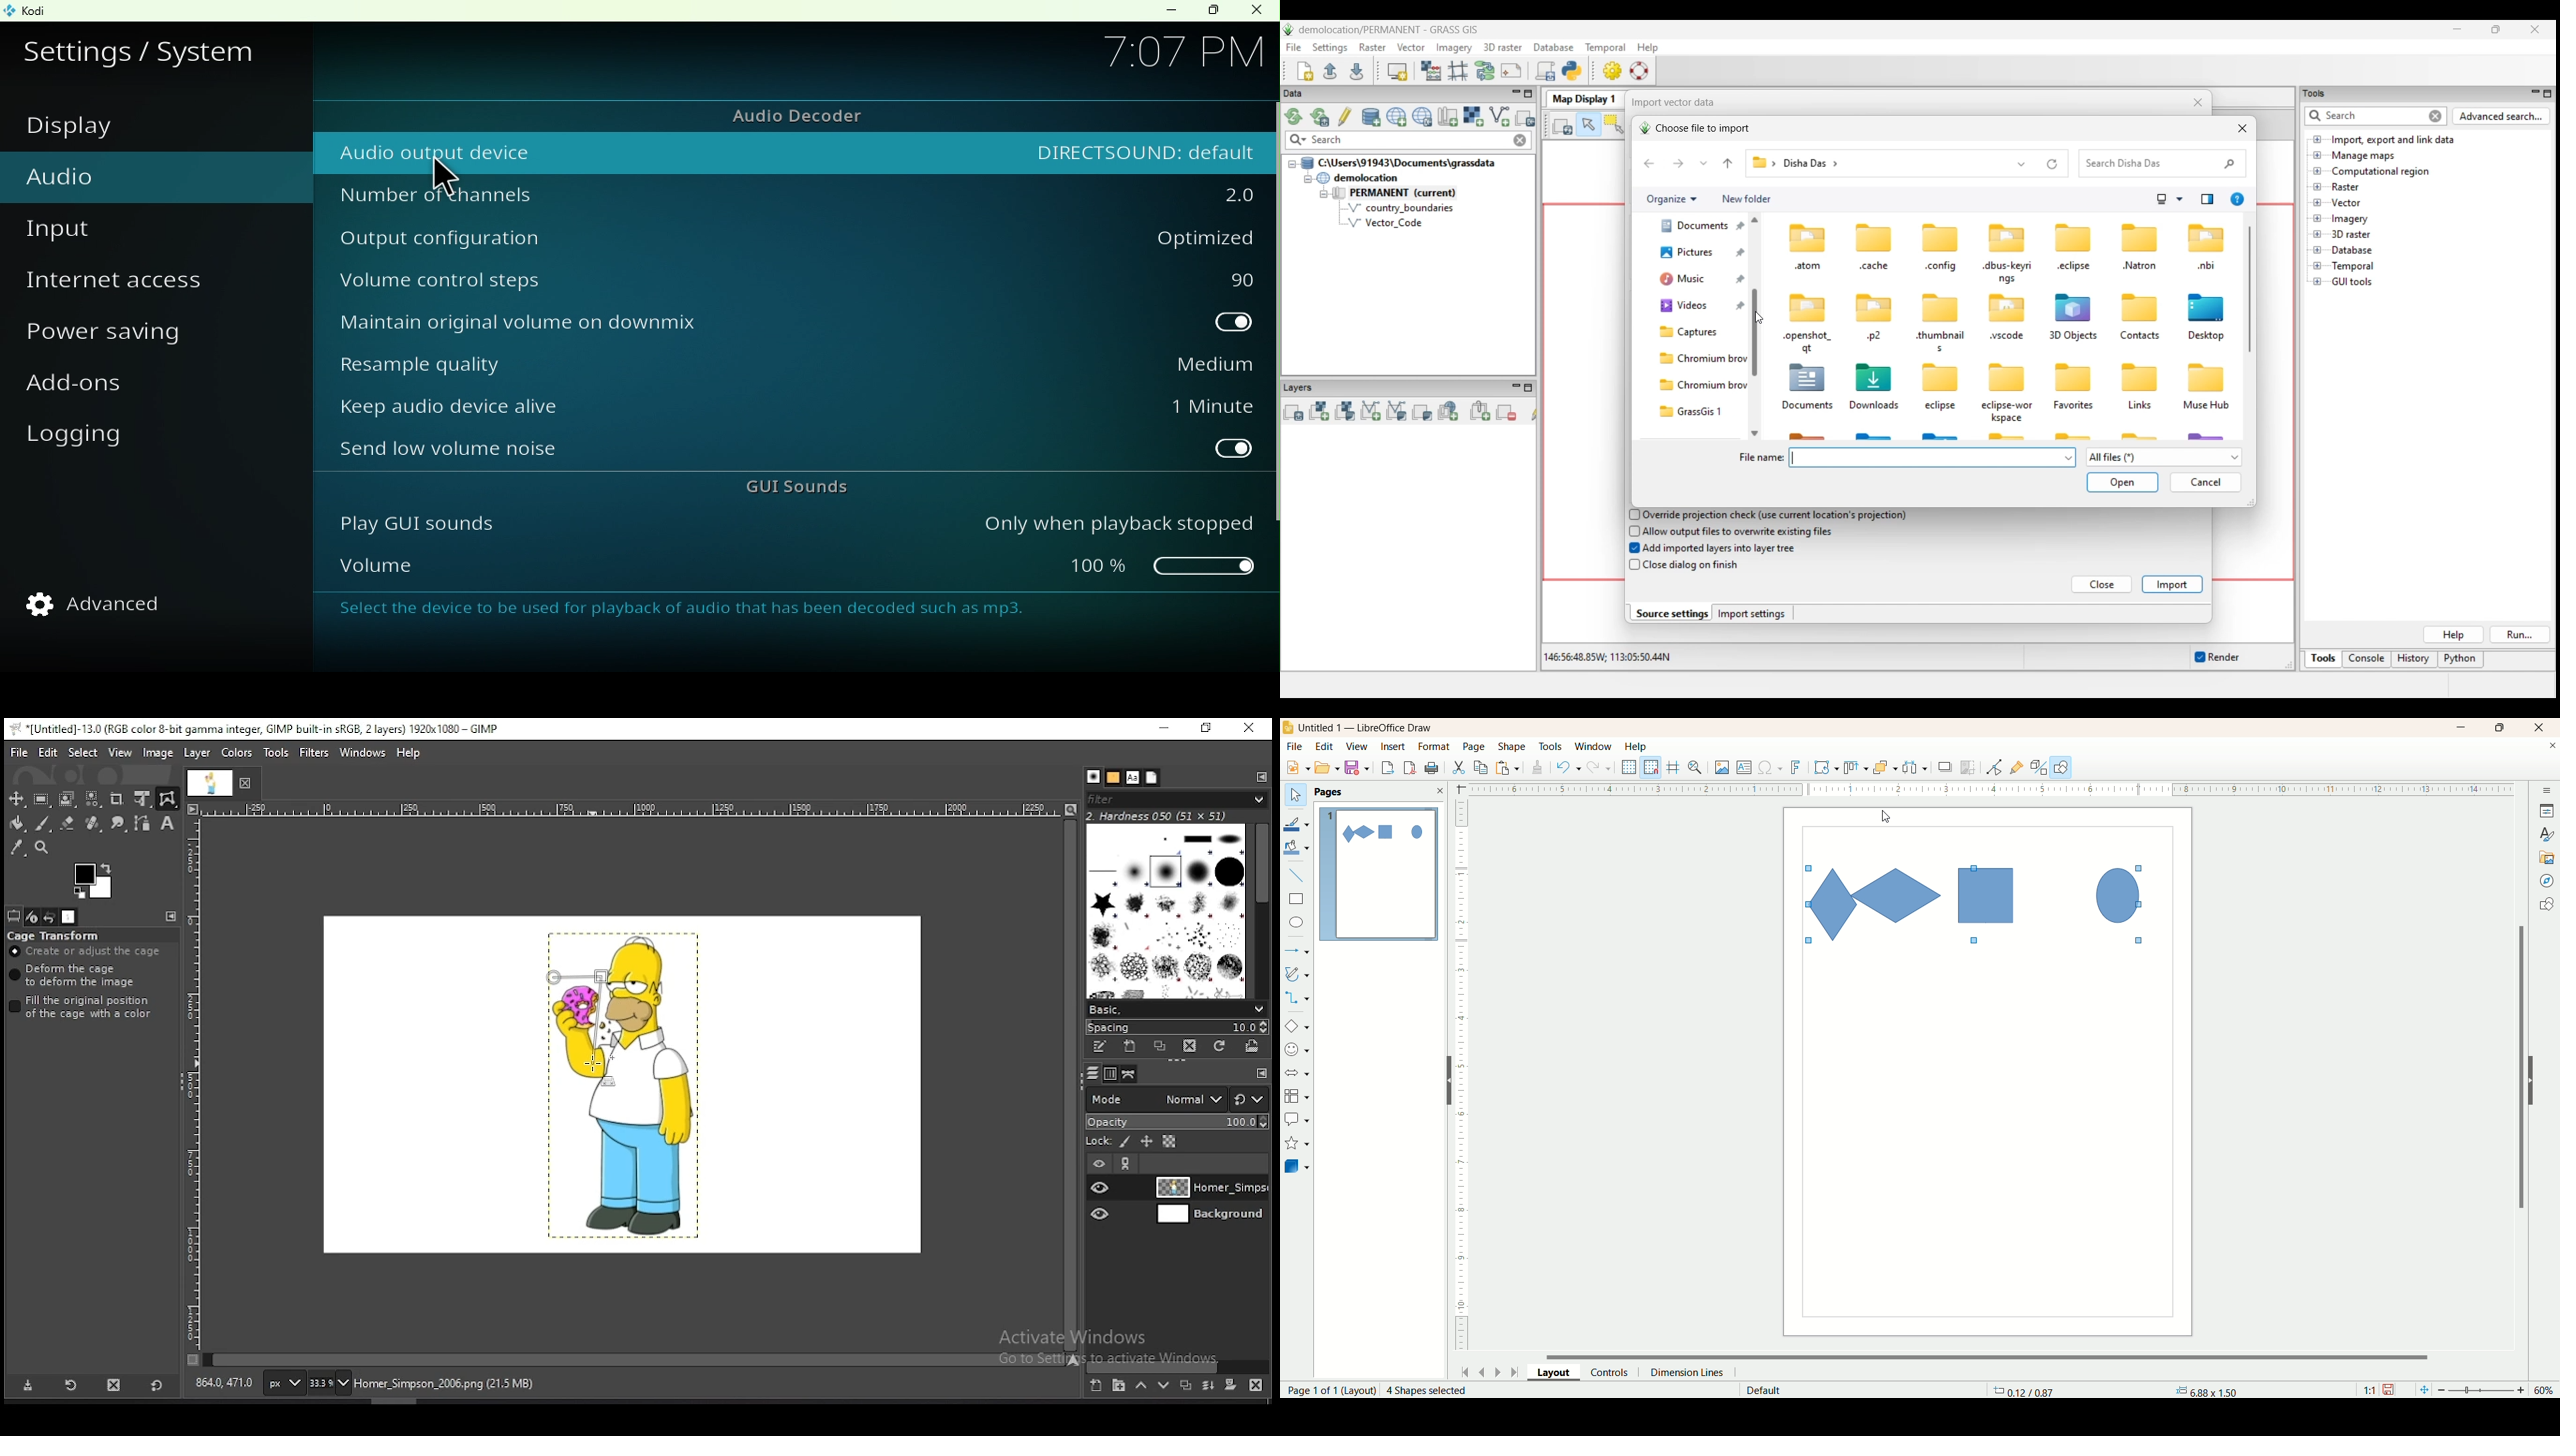  What do you see at coordinates (1146, 450) in the screenshot?
I see `toggle` at bounding box center [1146, 450].